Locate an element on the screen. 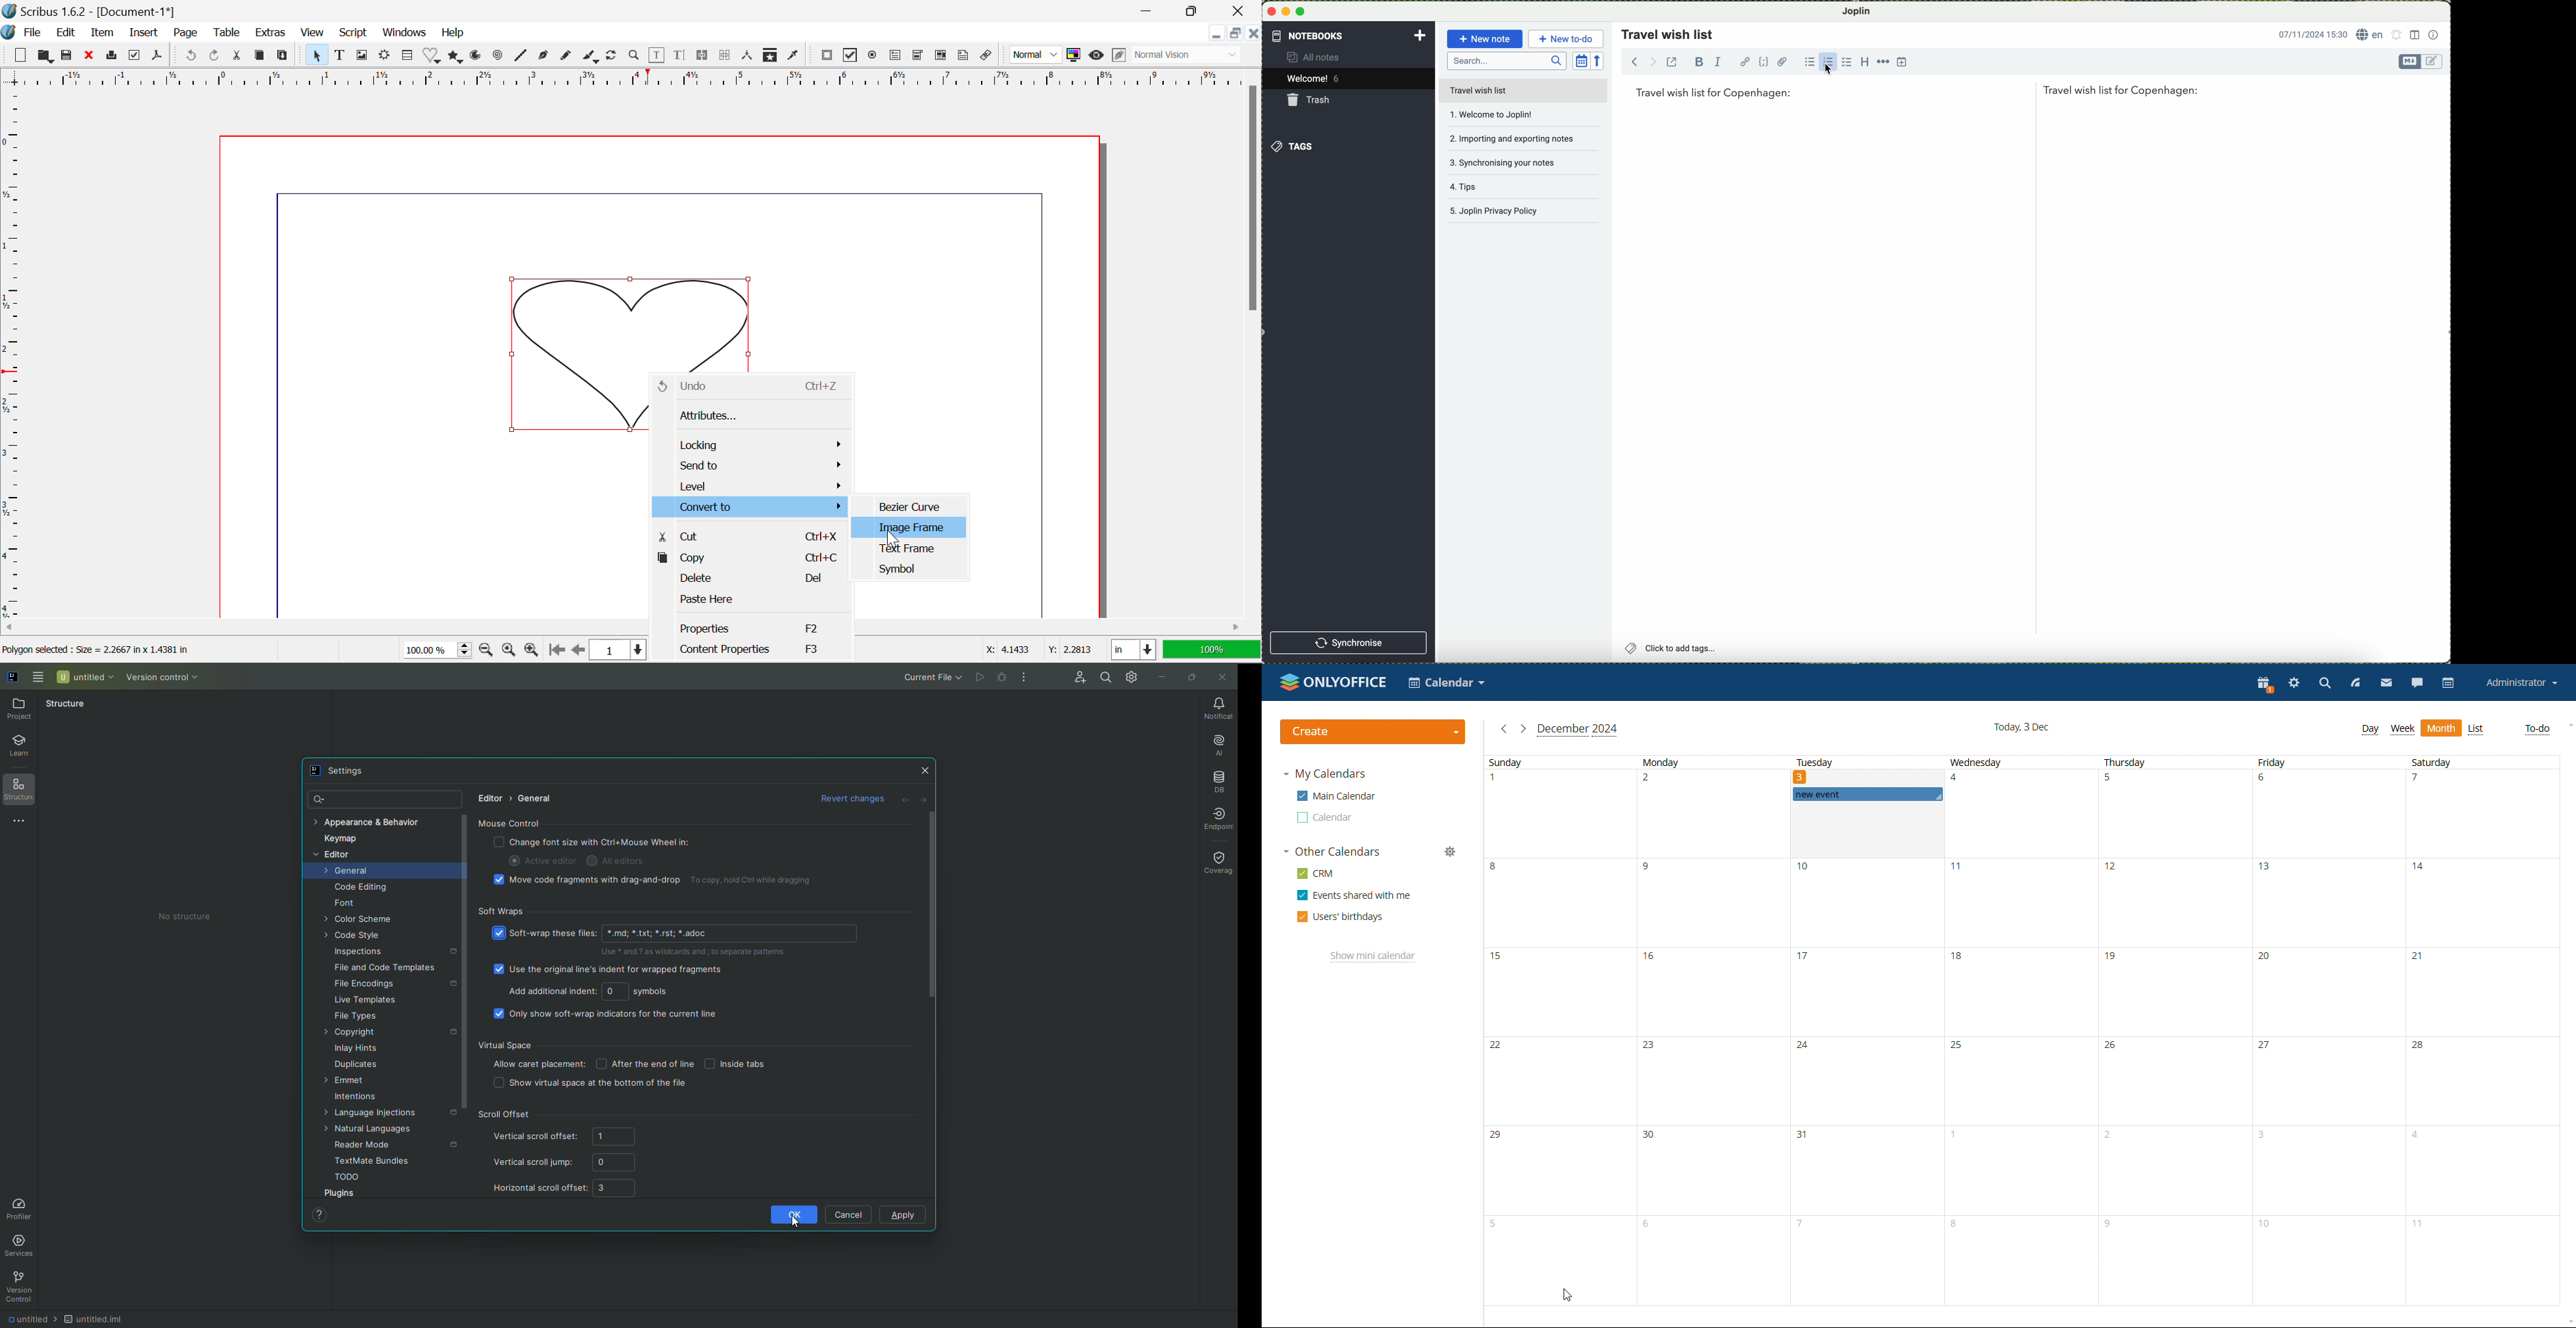 The width and height of the screenshot is (2576, 1344). Joplin is located at coordinates (1861, 11).